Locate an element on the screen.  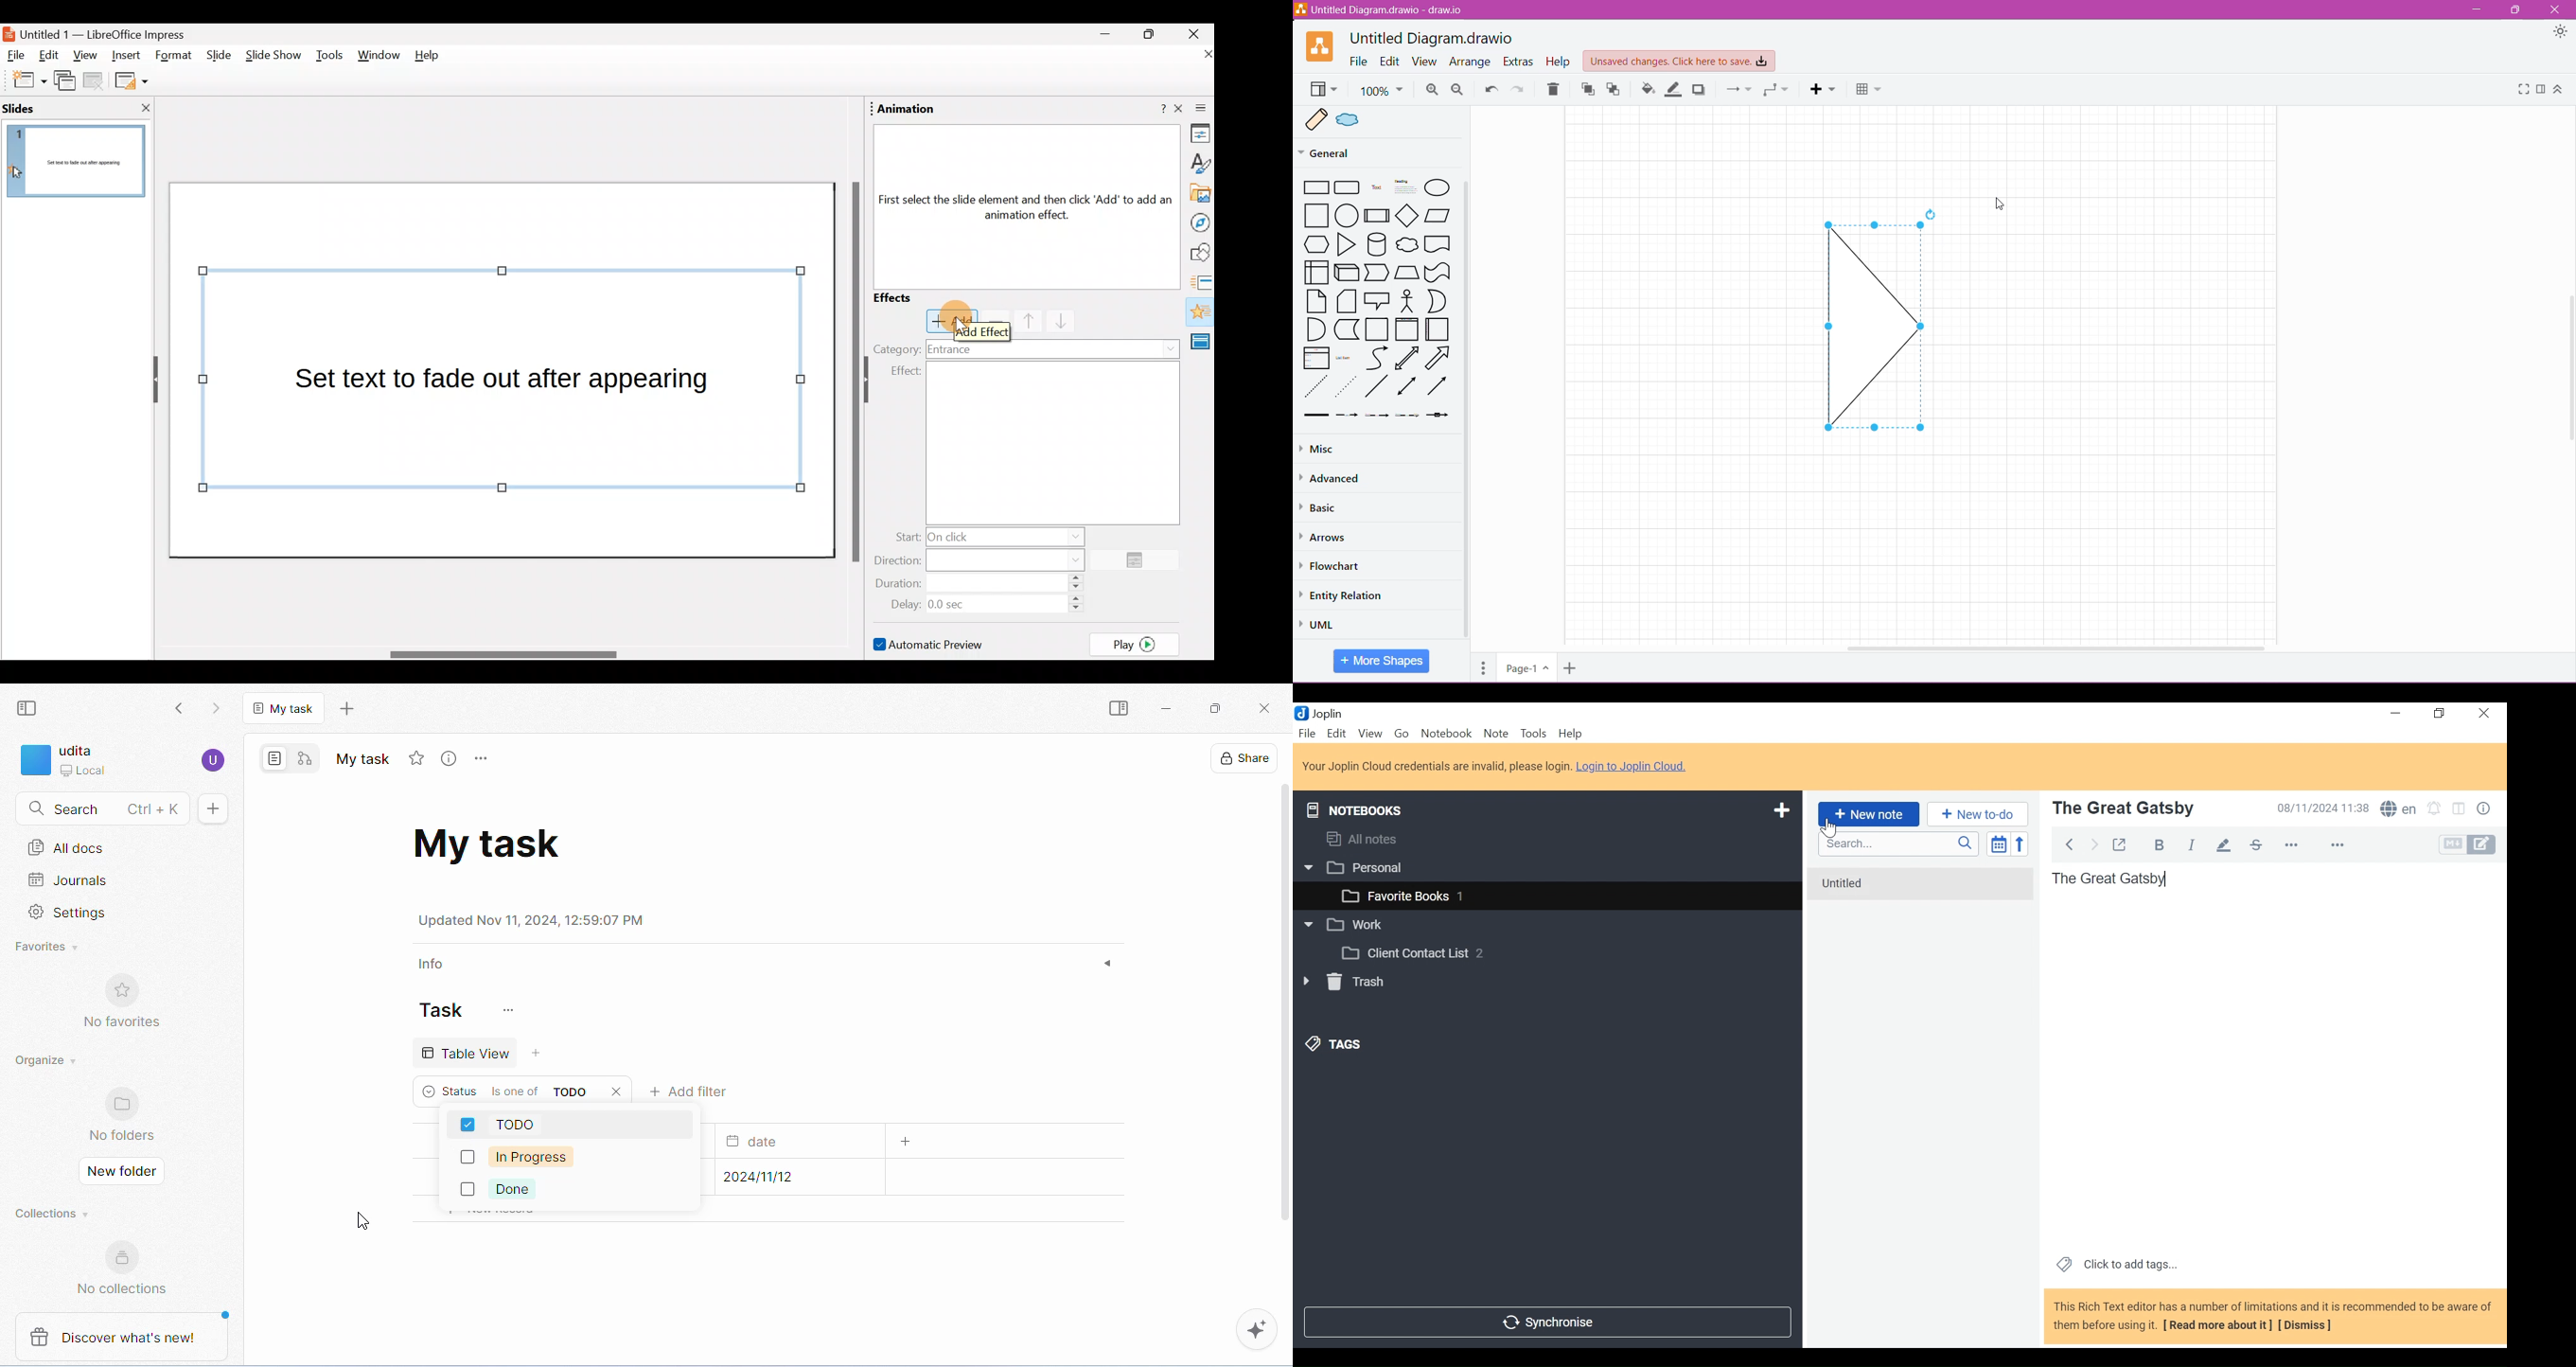
Restore is located at coordinates (2441, 713).